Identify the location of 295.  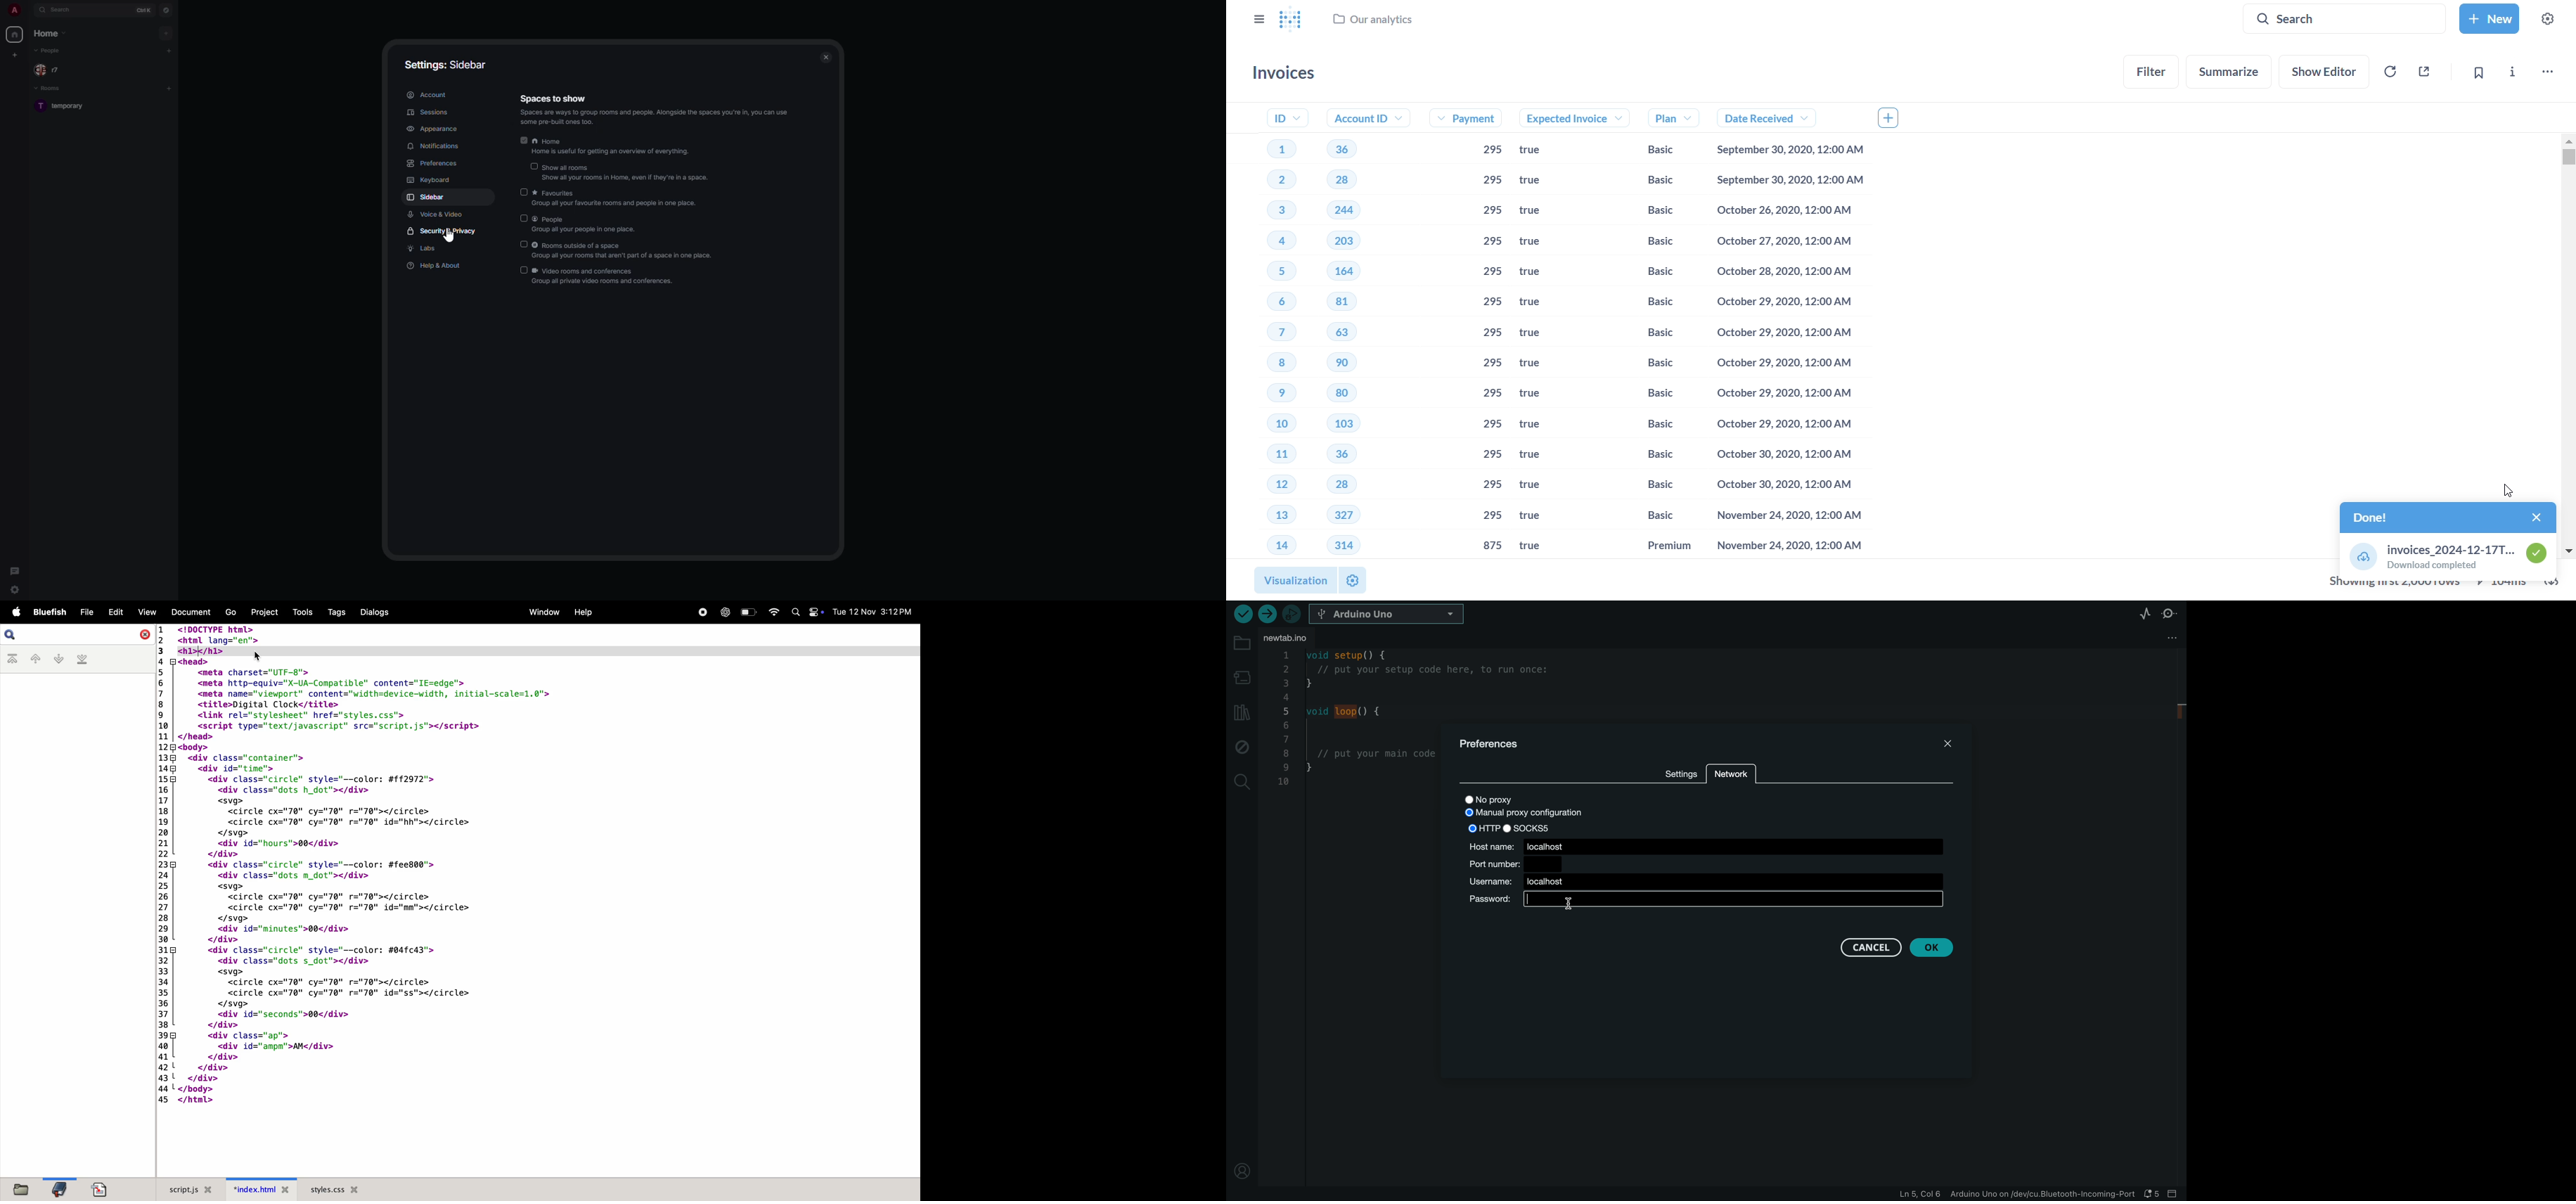
(1493, 335).